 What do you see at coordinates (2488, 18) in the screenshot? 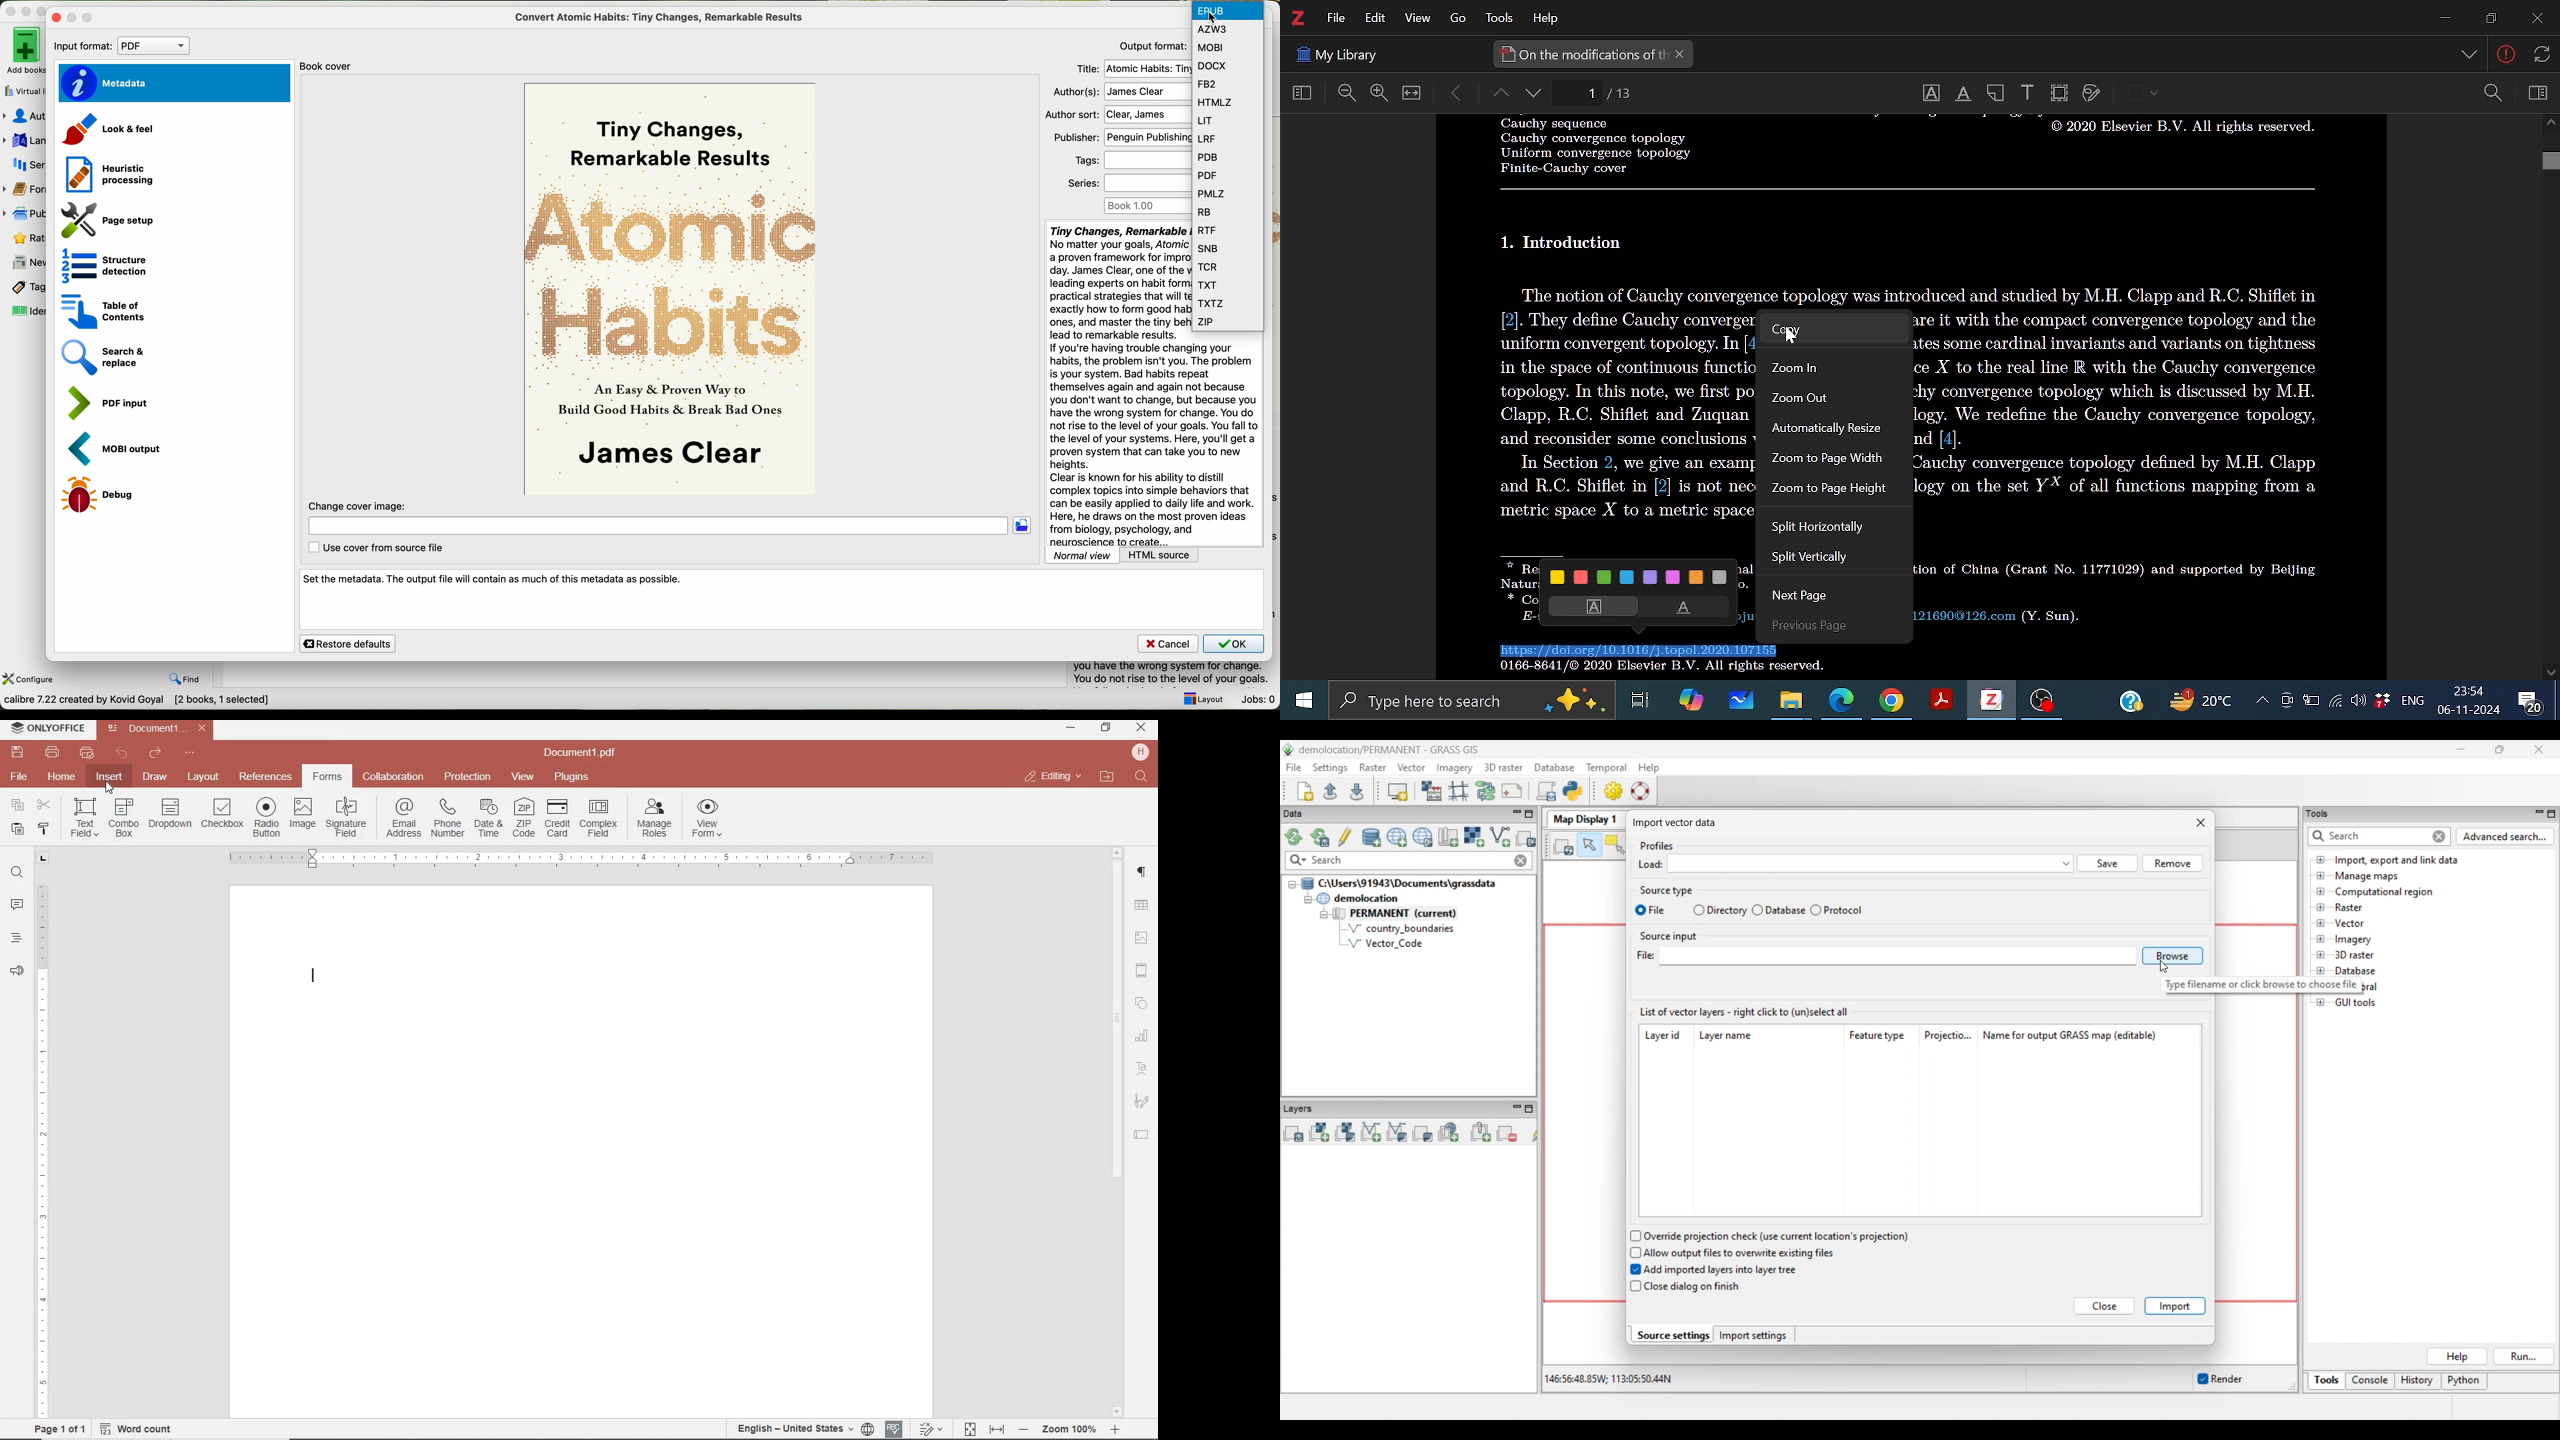
I see `Restore down` at bounding box center [2488, 18].